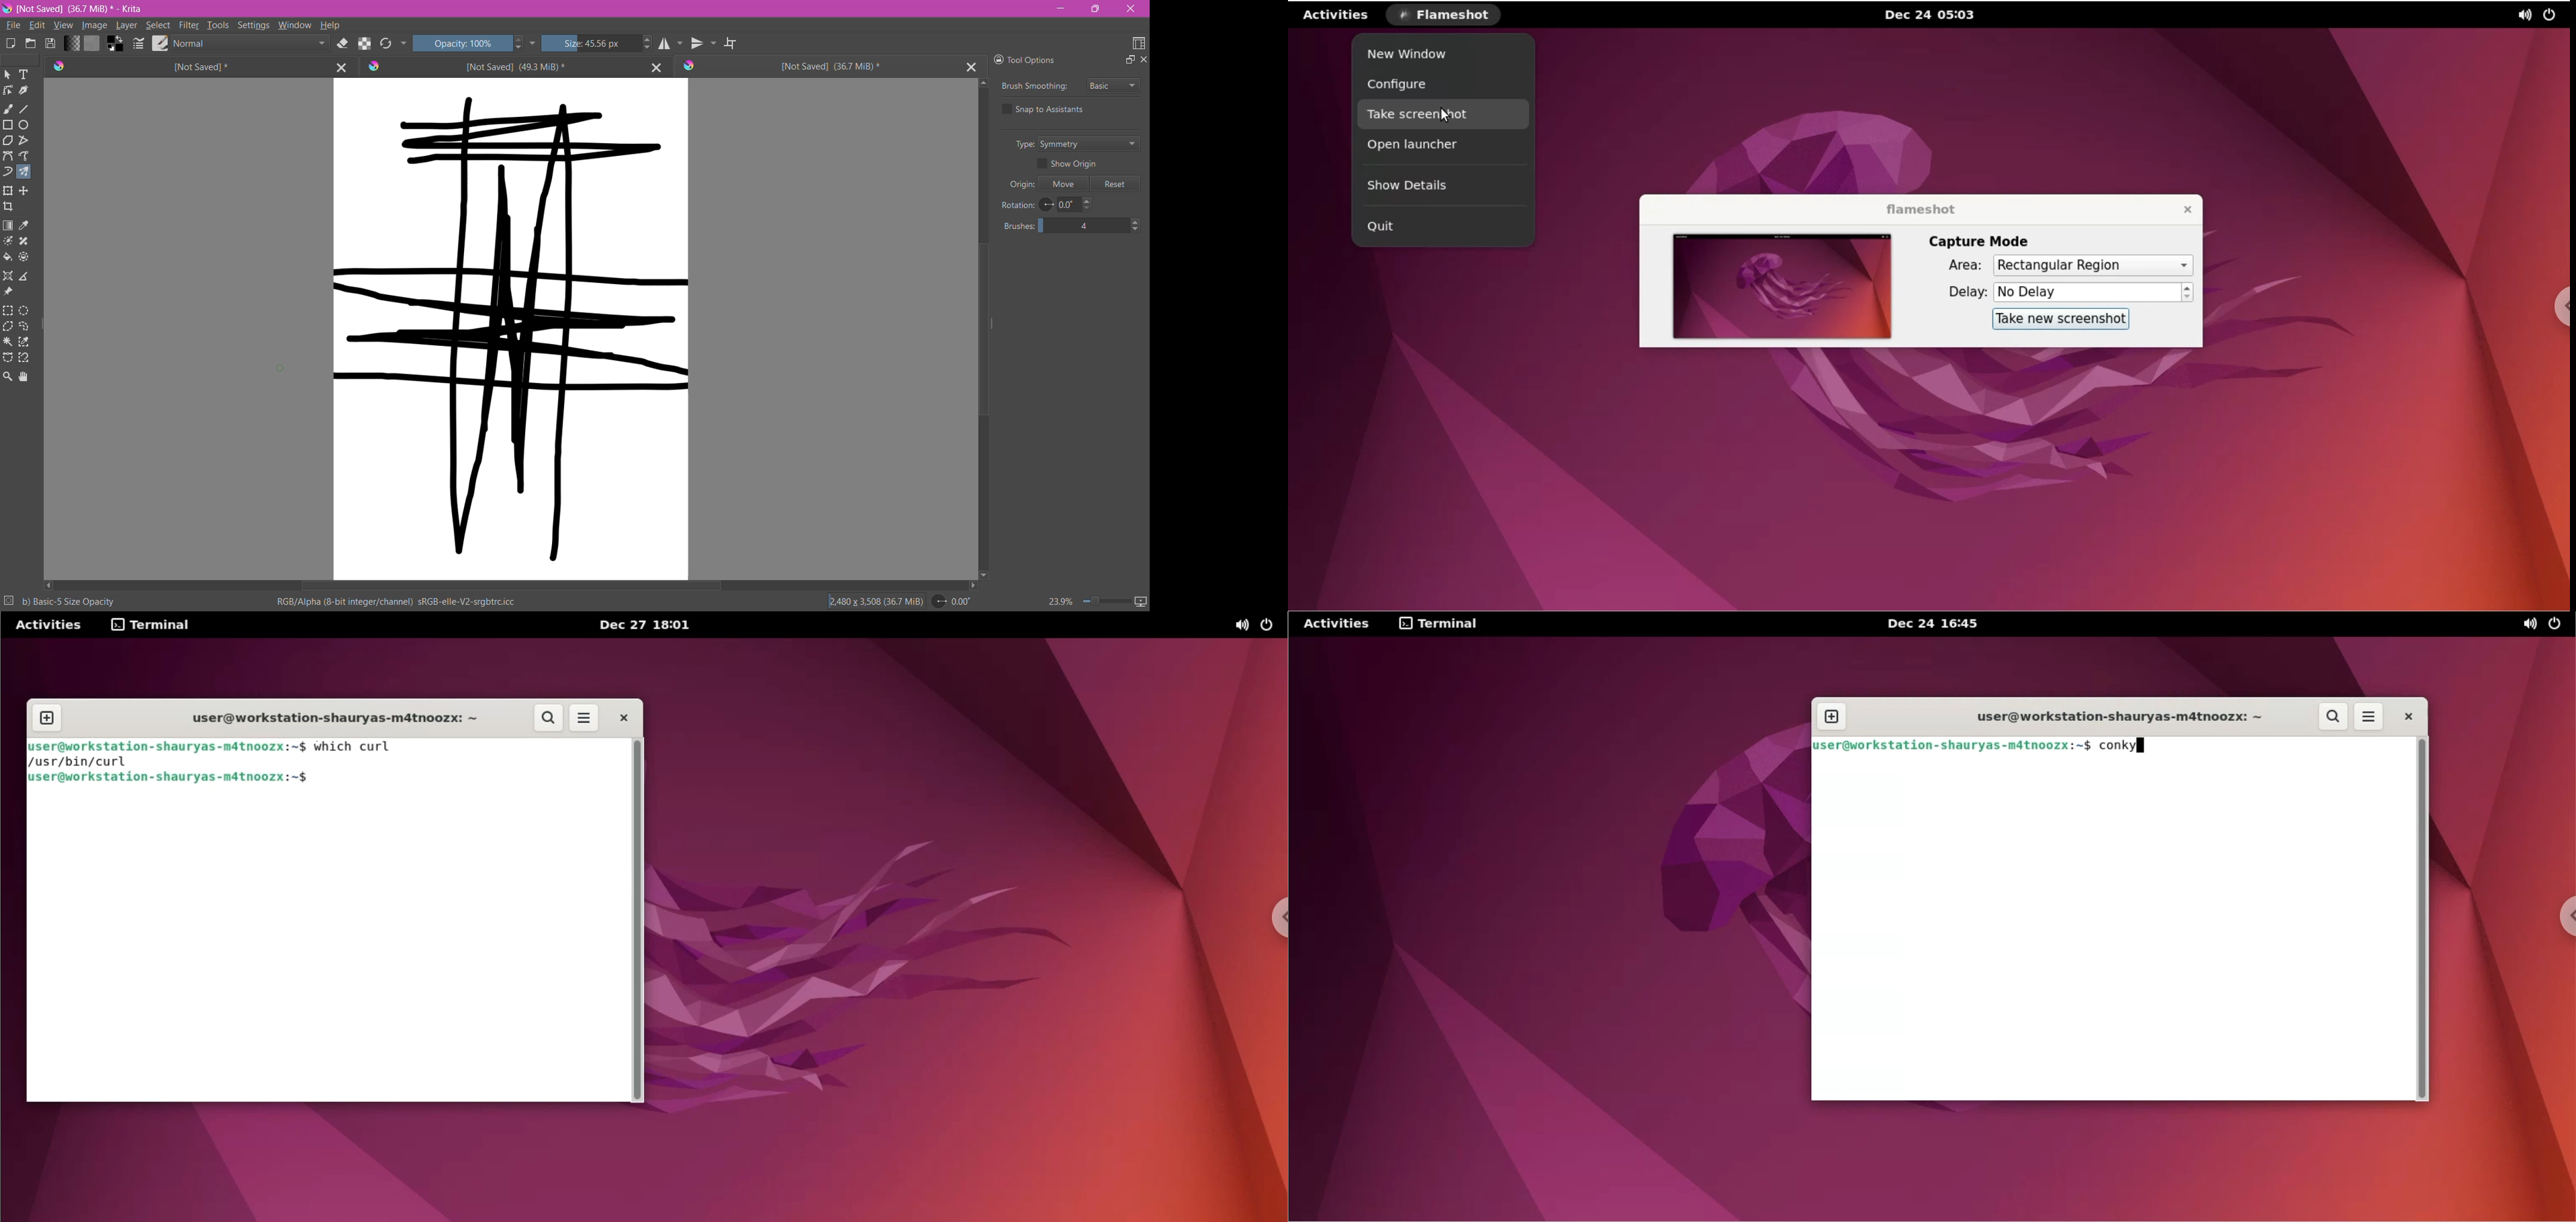 The height and width of the screenshot is (1232, 2576). I want to click on Sample a color from the image or current layer, so click(27, 225).